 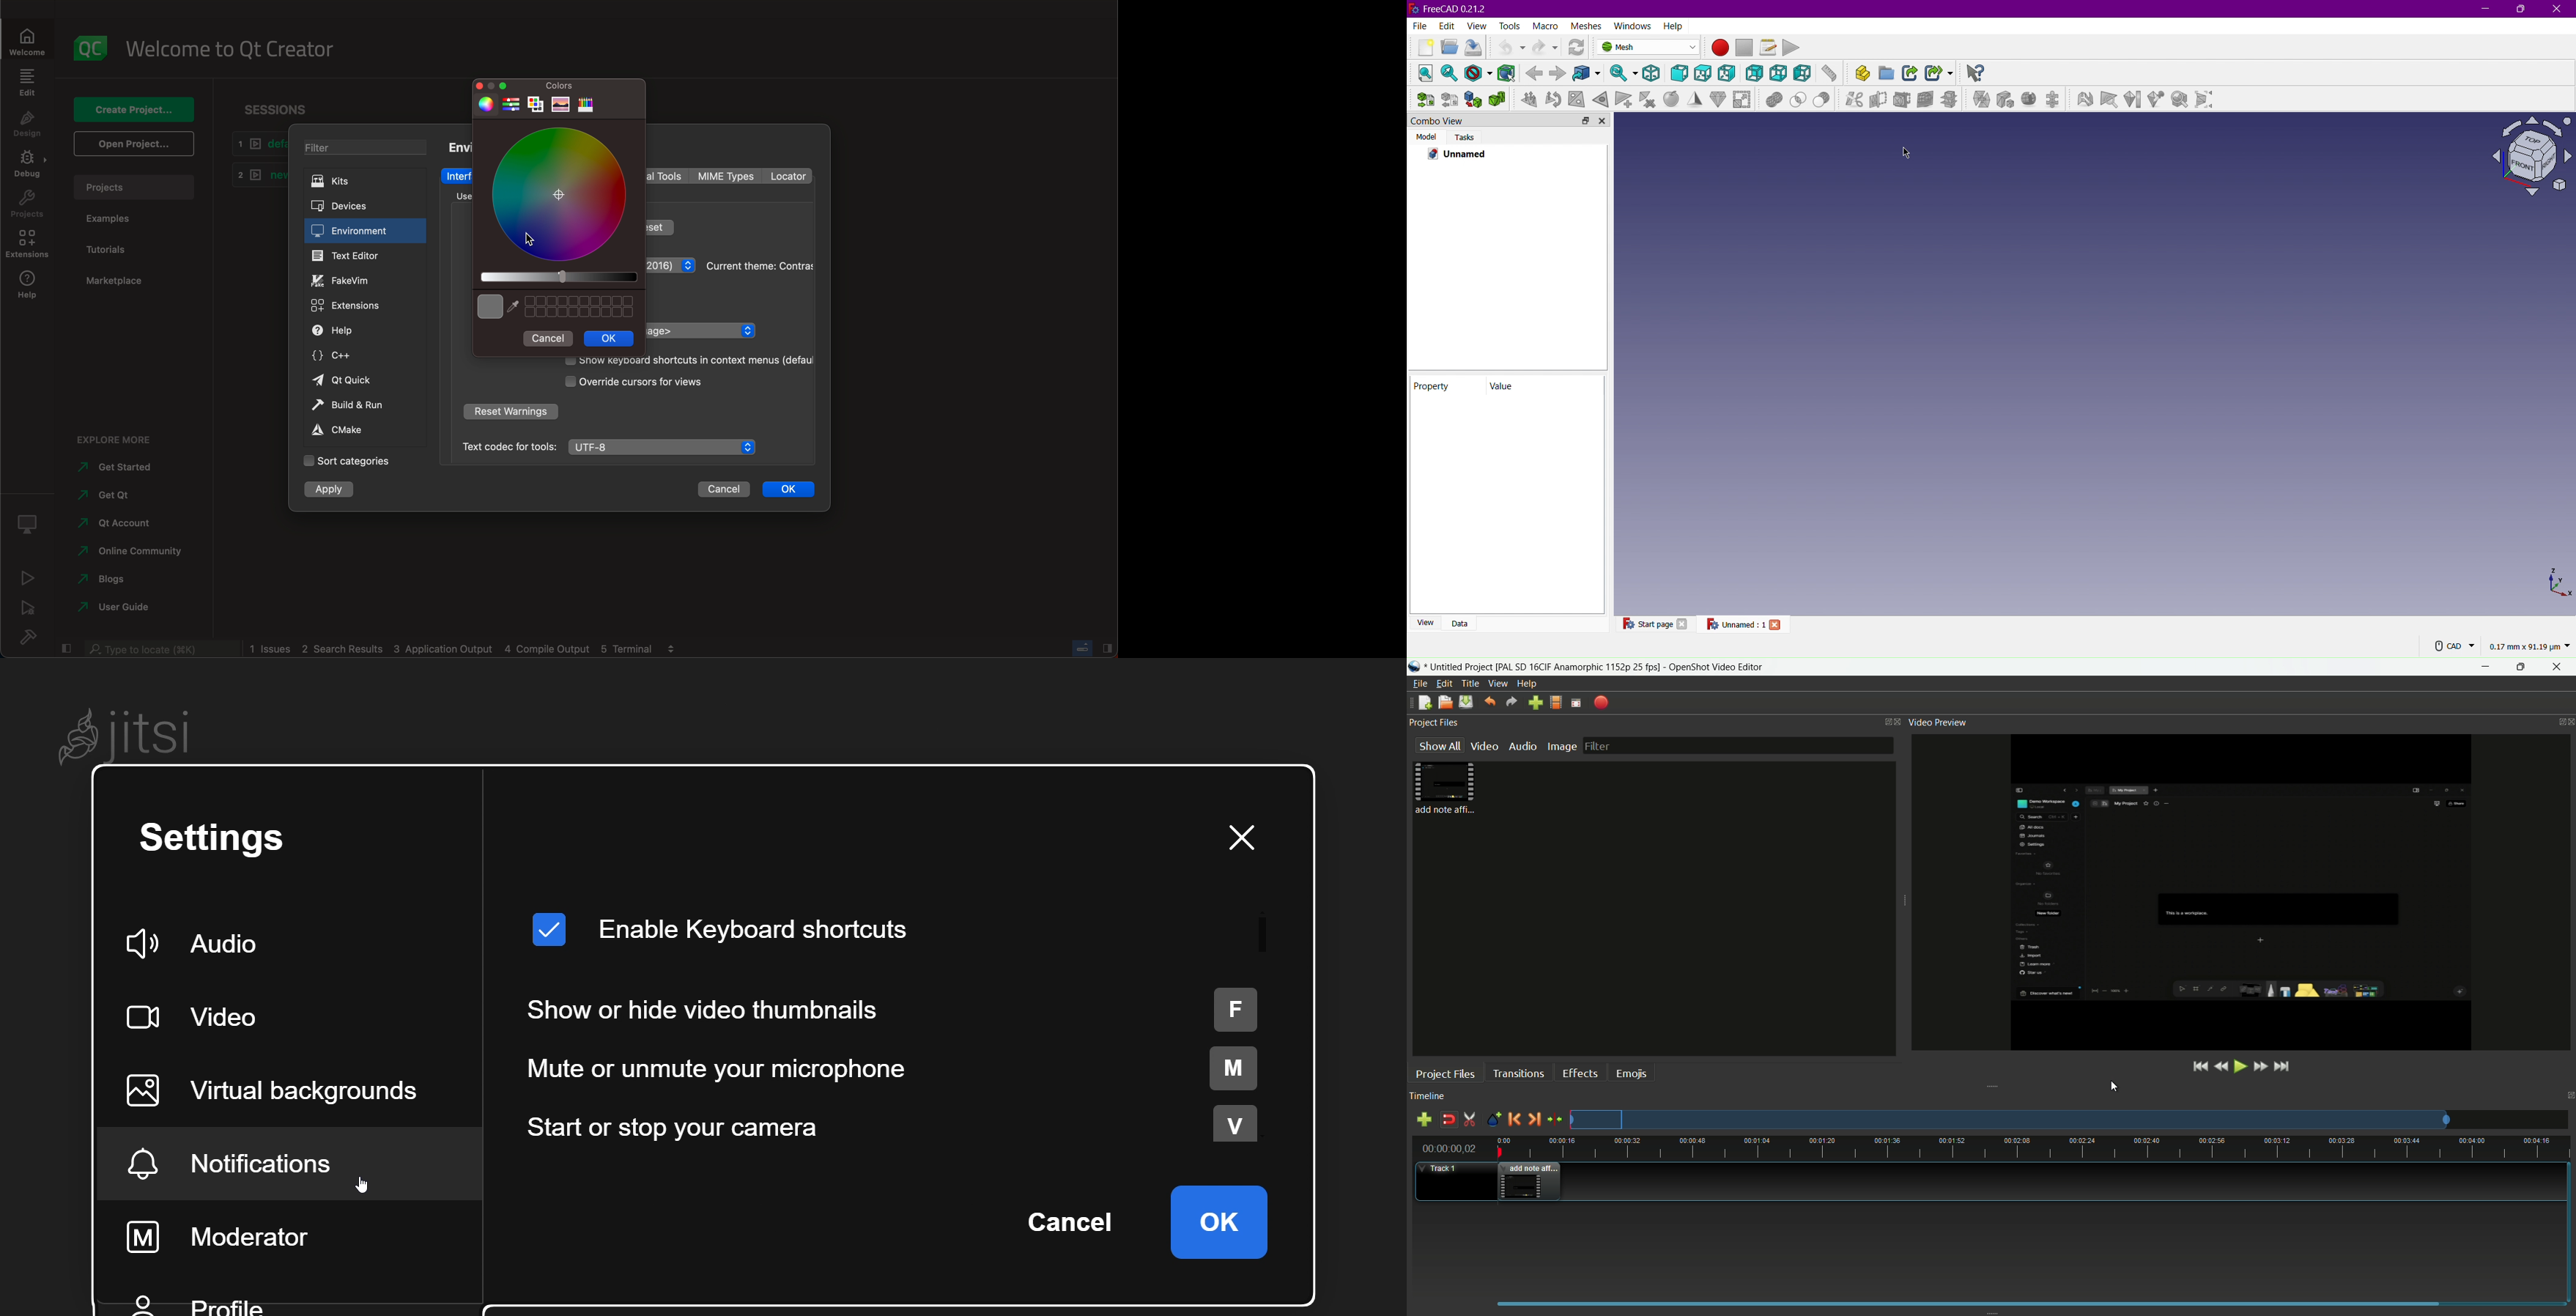 I want to click on Redo, so click(x=1545, y=47).